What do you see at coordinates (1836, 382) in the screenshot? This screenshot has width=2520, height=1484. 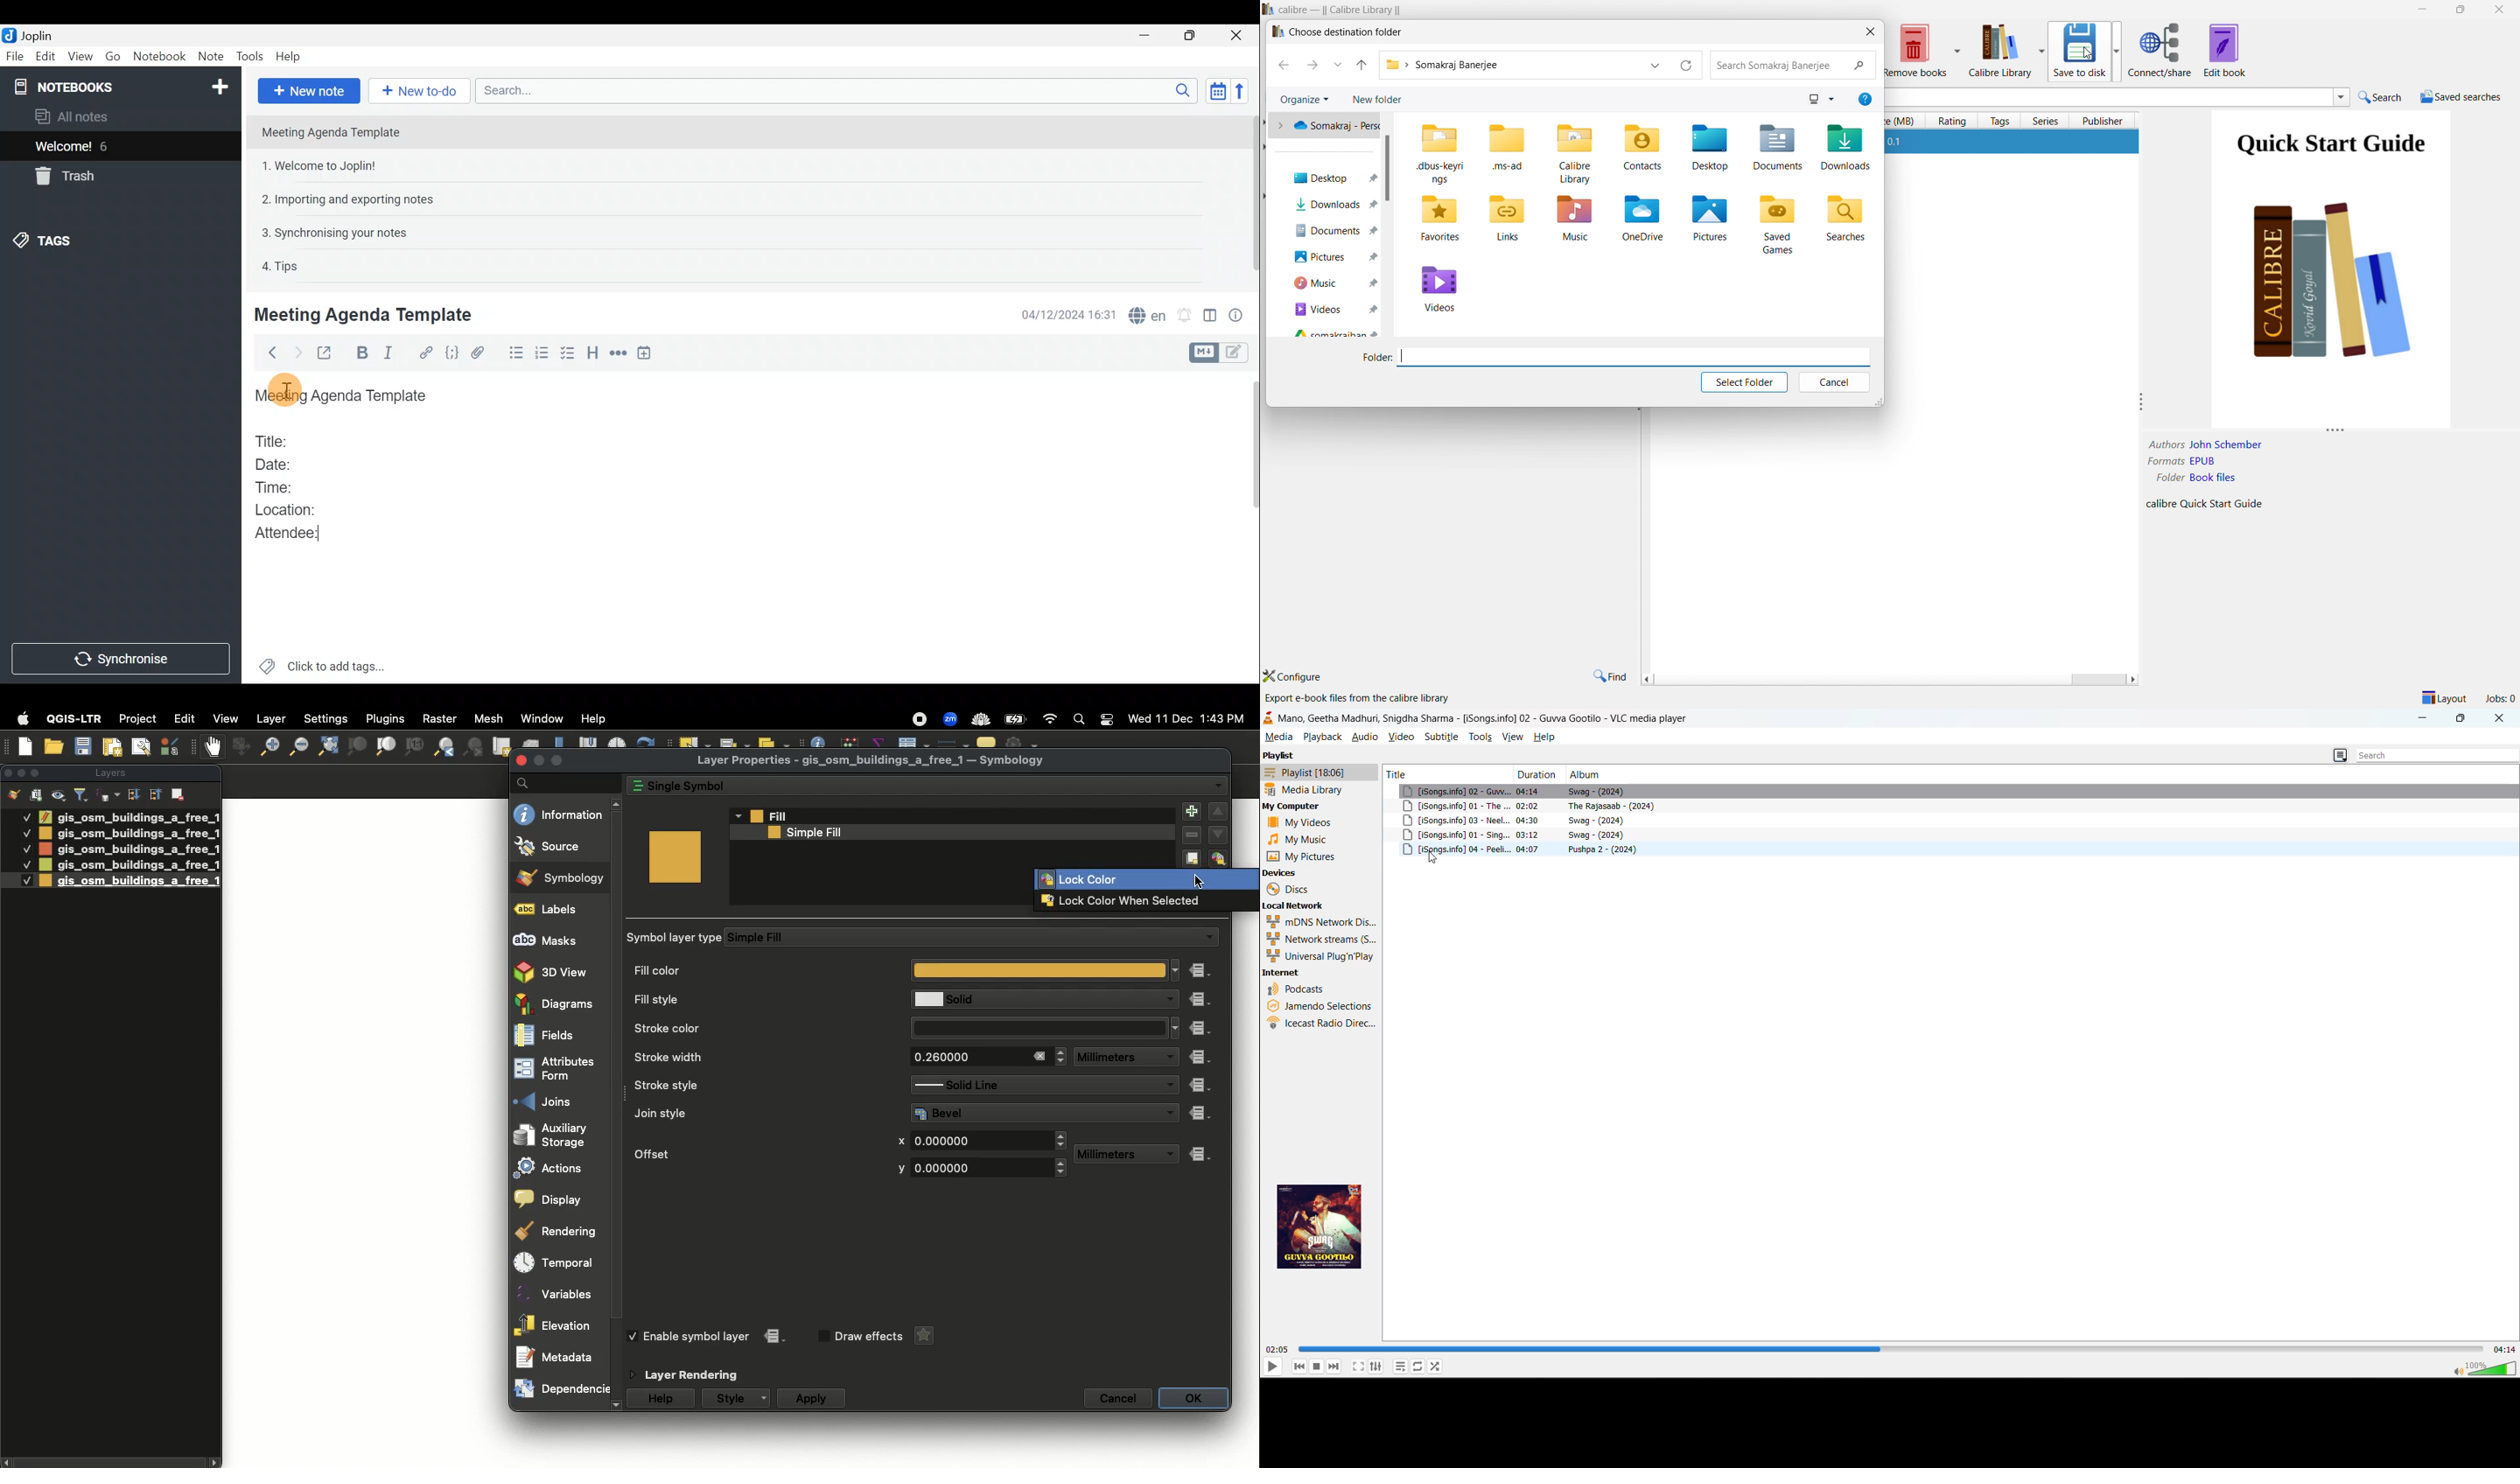 I see `cancel` at bounding box center [1836, 382].